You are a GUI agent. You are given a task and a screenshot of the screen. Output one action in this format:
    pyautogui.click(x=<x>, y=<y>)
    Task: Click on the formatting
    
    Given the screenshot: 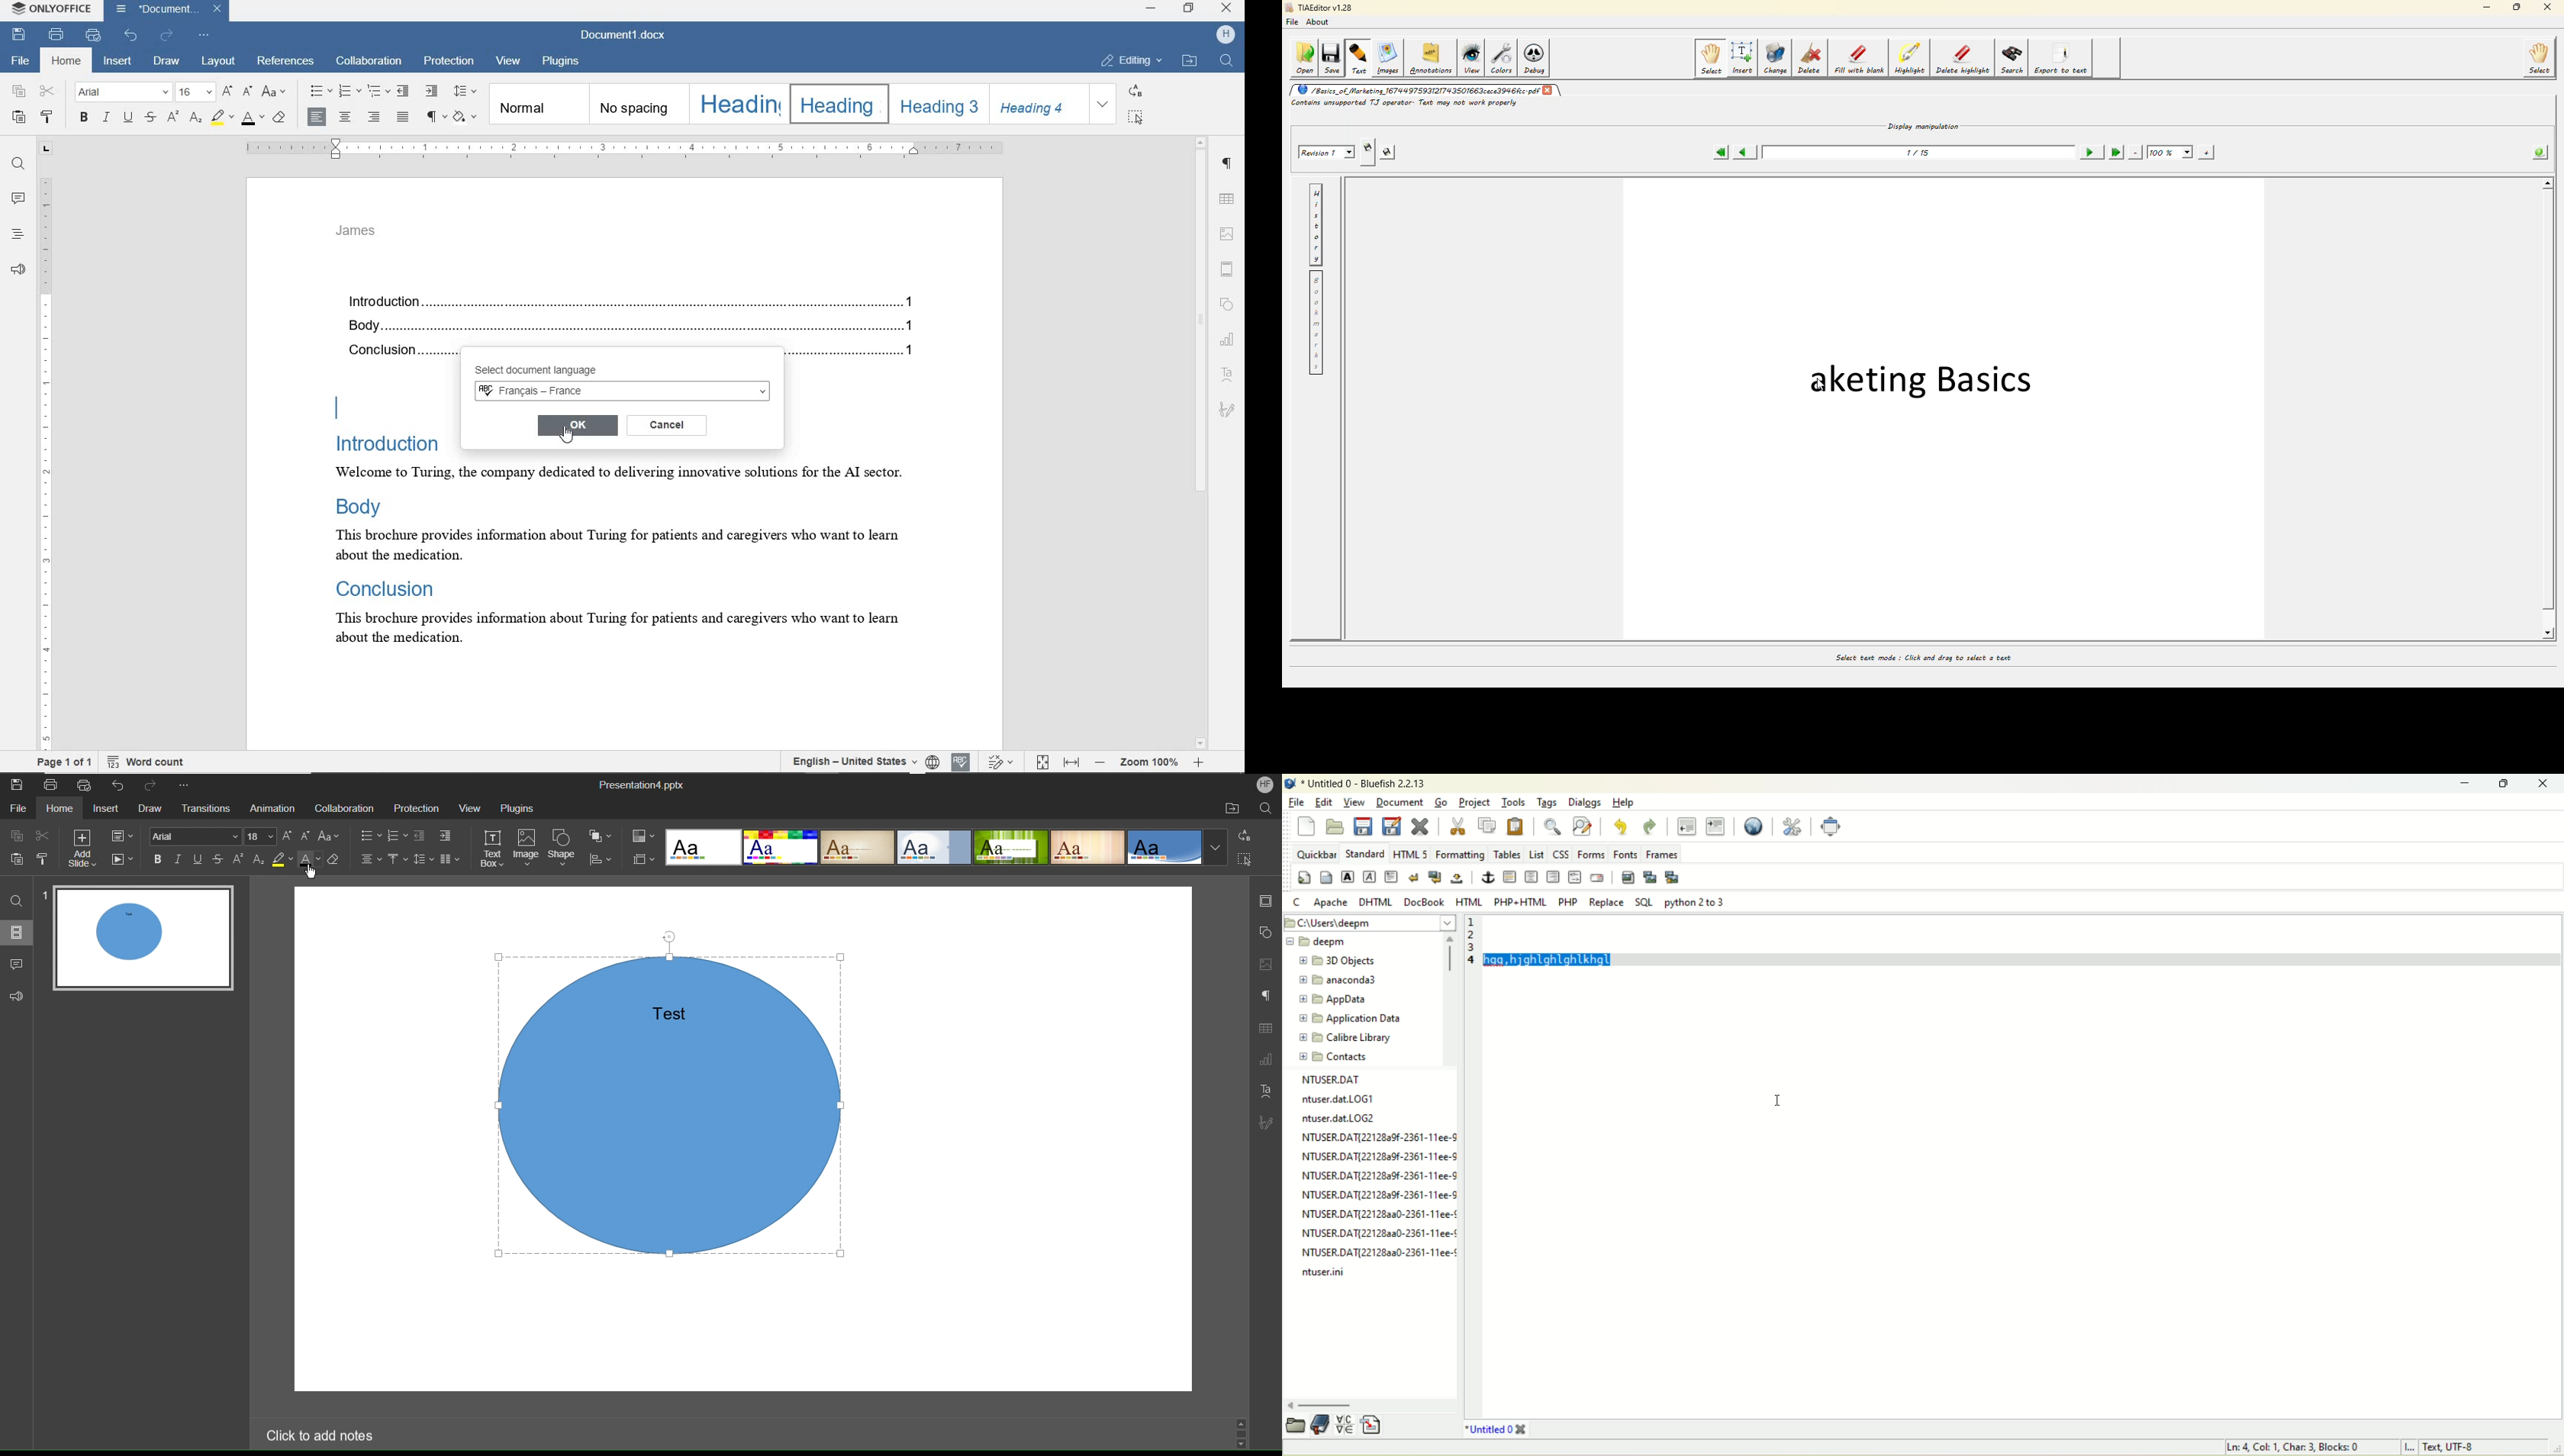 What is the action you would take?
    pyautogui.click(x=1457, y=855)
    